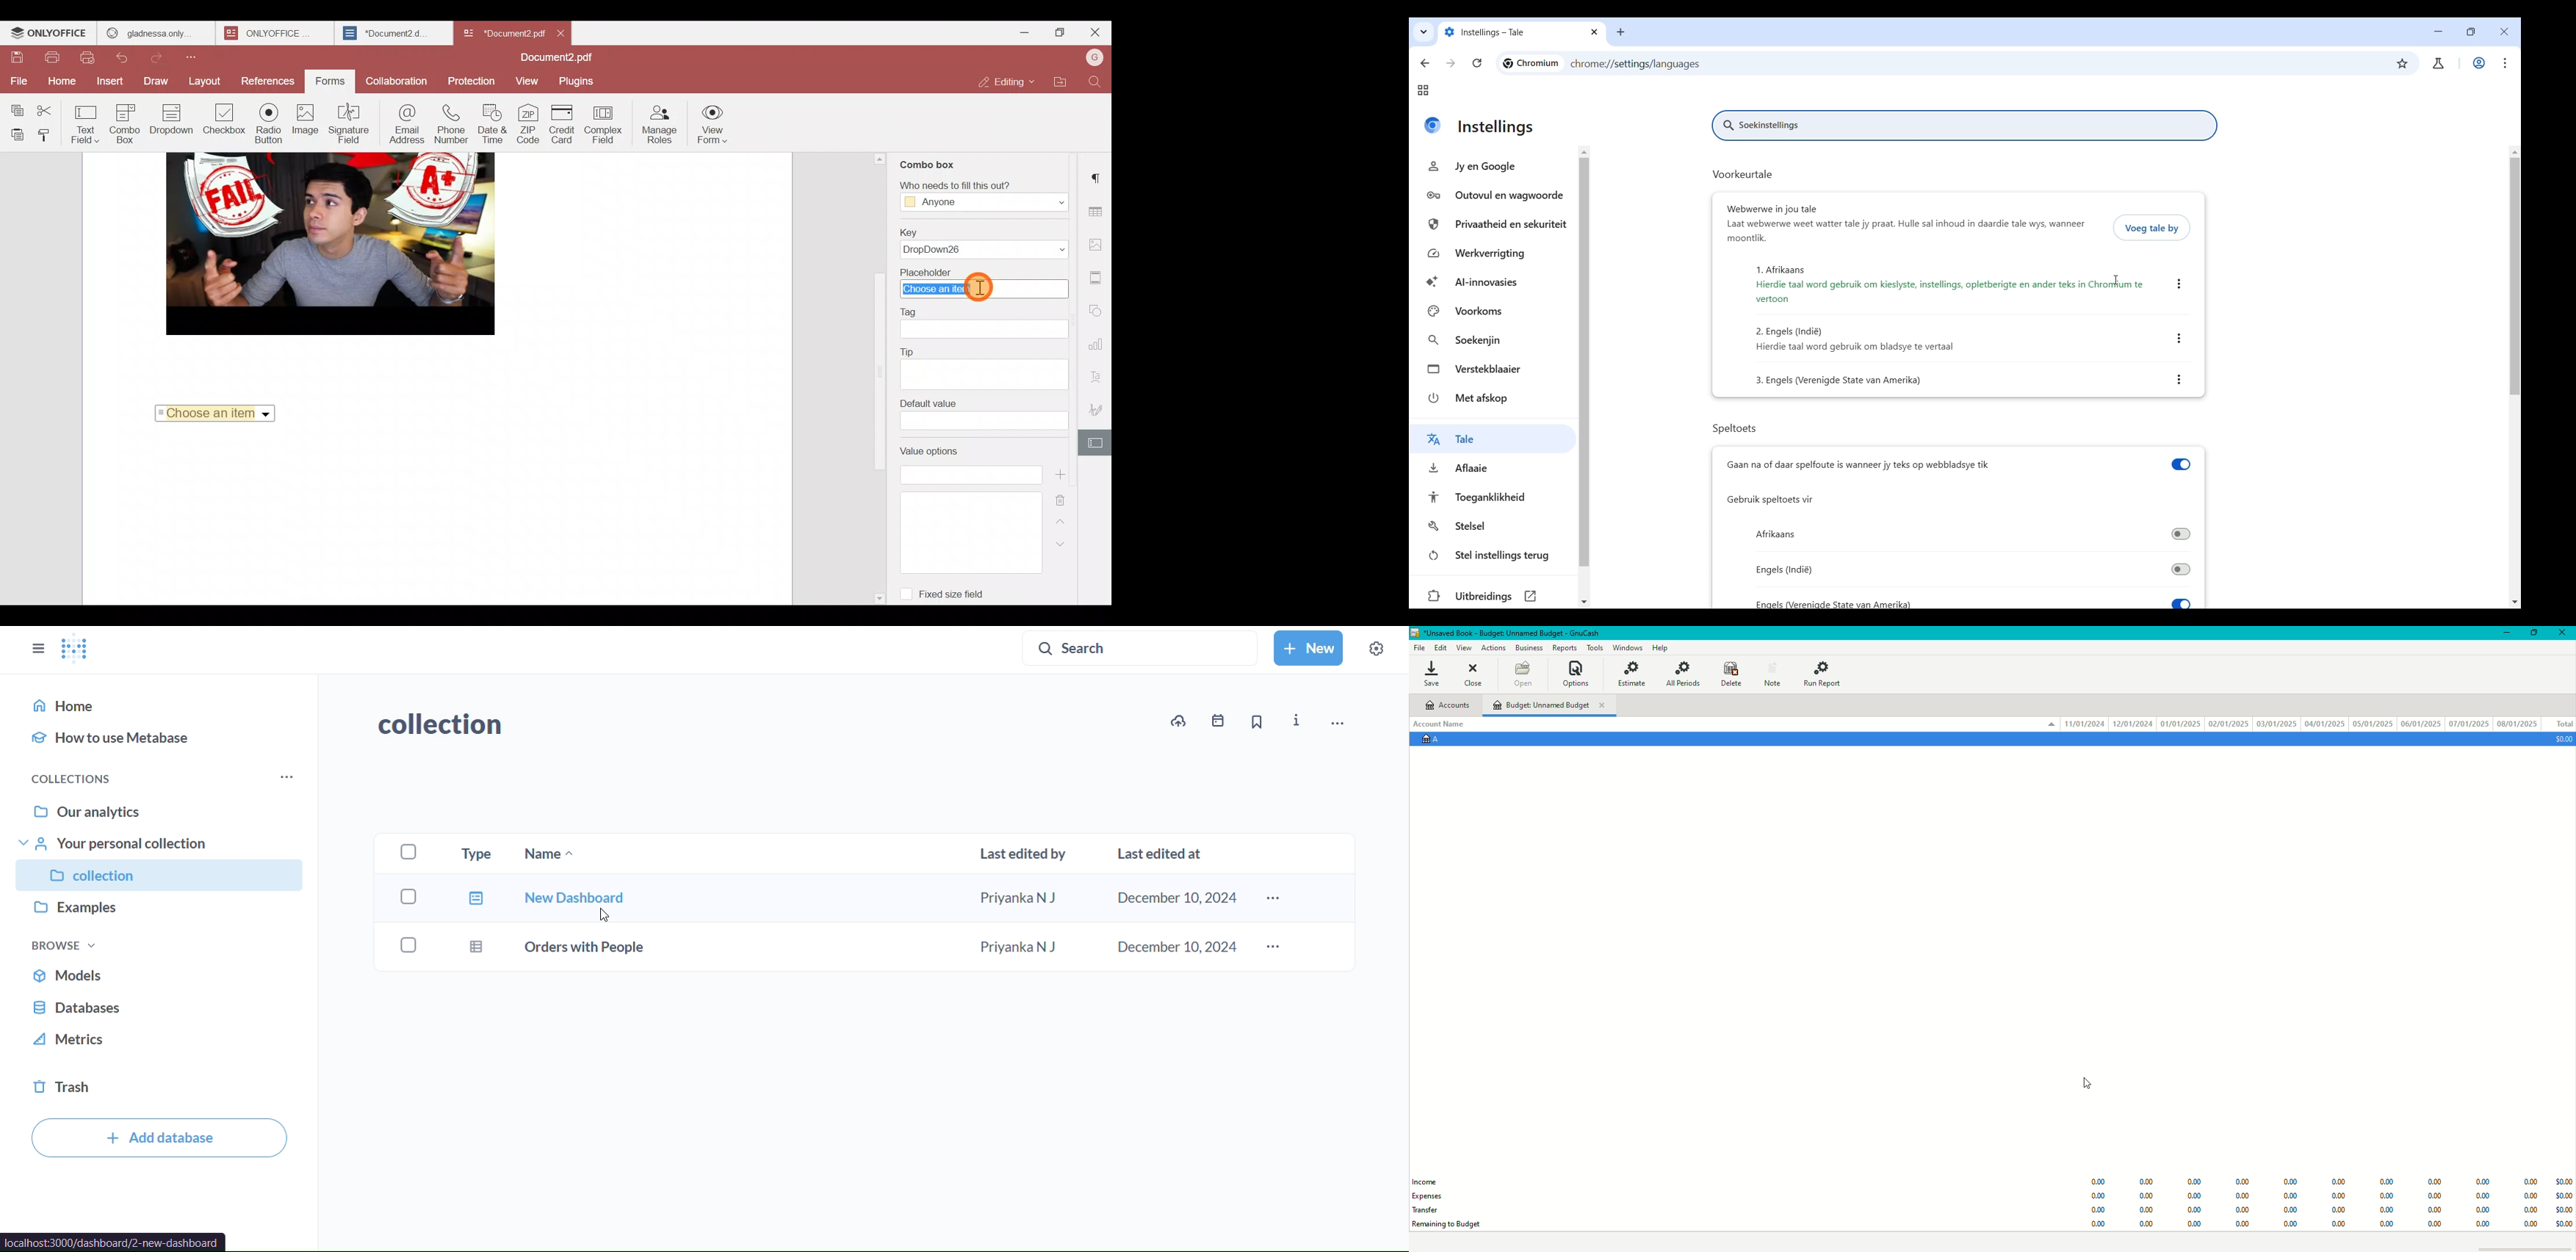 Image resolution: width=2576 pixels, height=1260 pixels. Describe the element at coordinates (1063, 475) in the screenshot. I see `Add value` at that location.